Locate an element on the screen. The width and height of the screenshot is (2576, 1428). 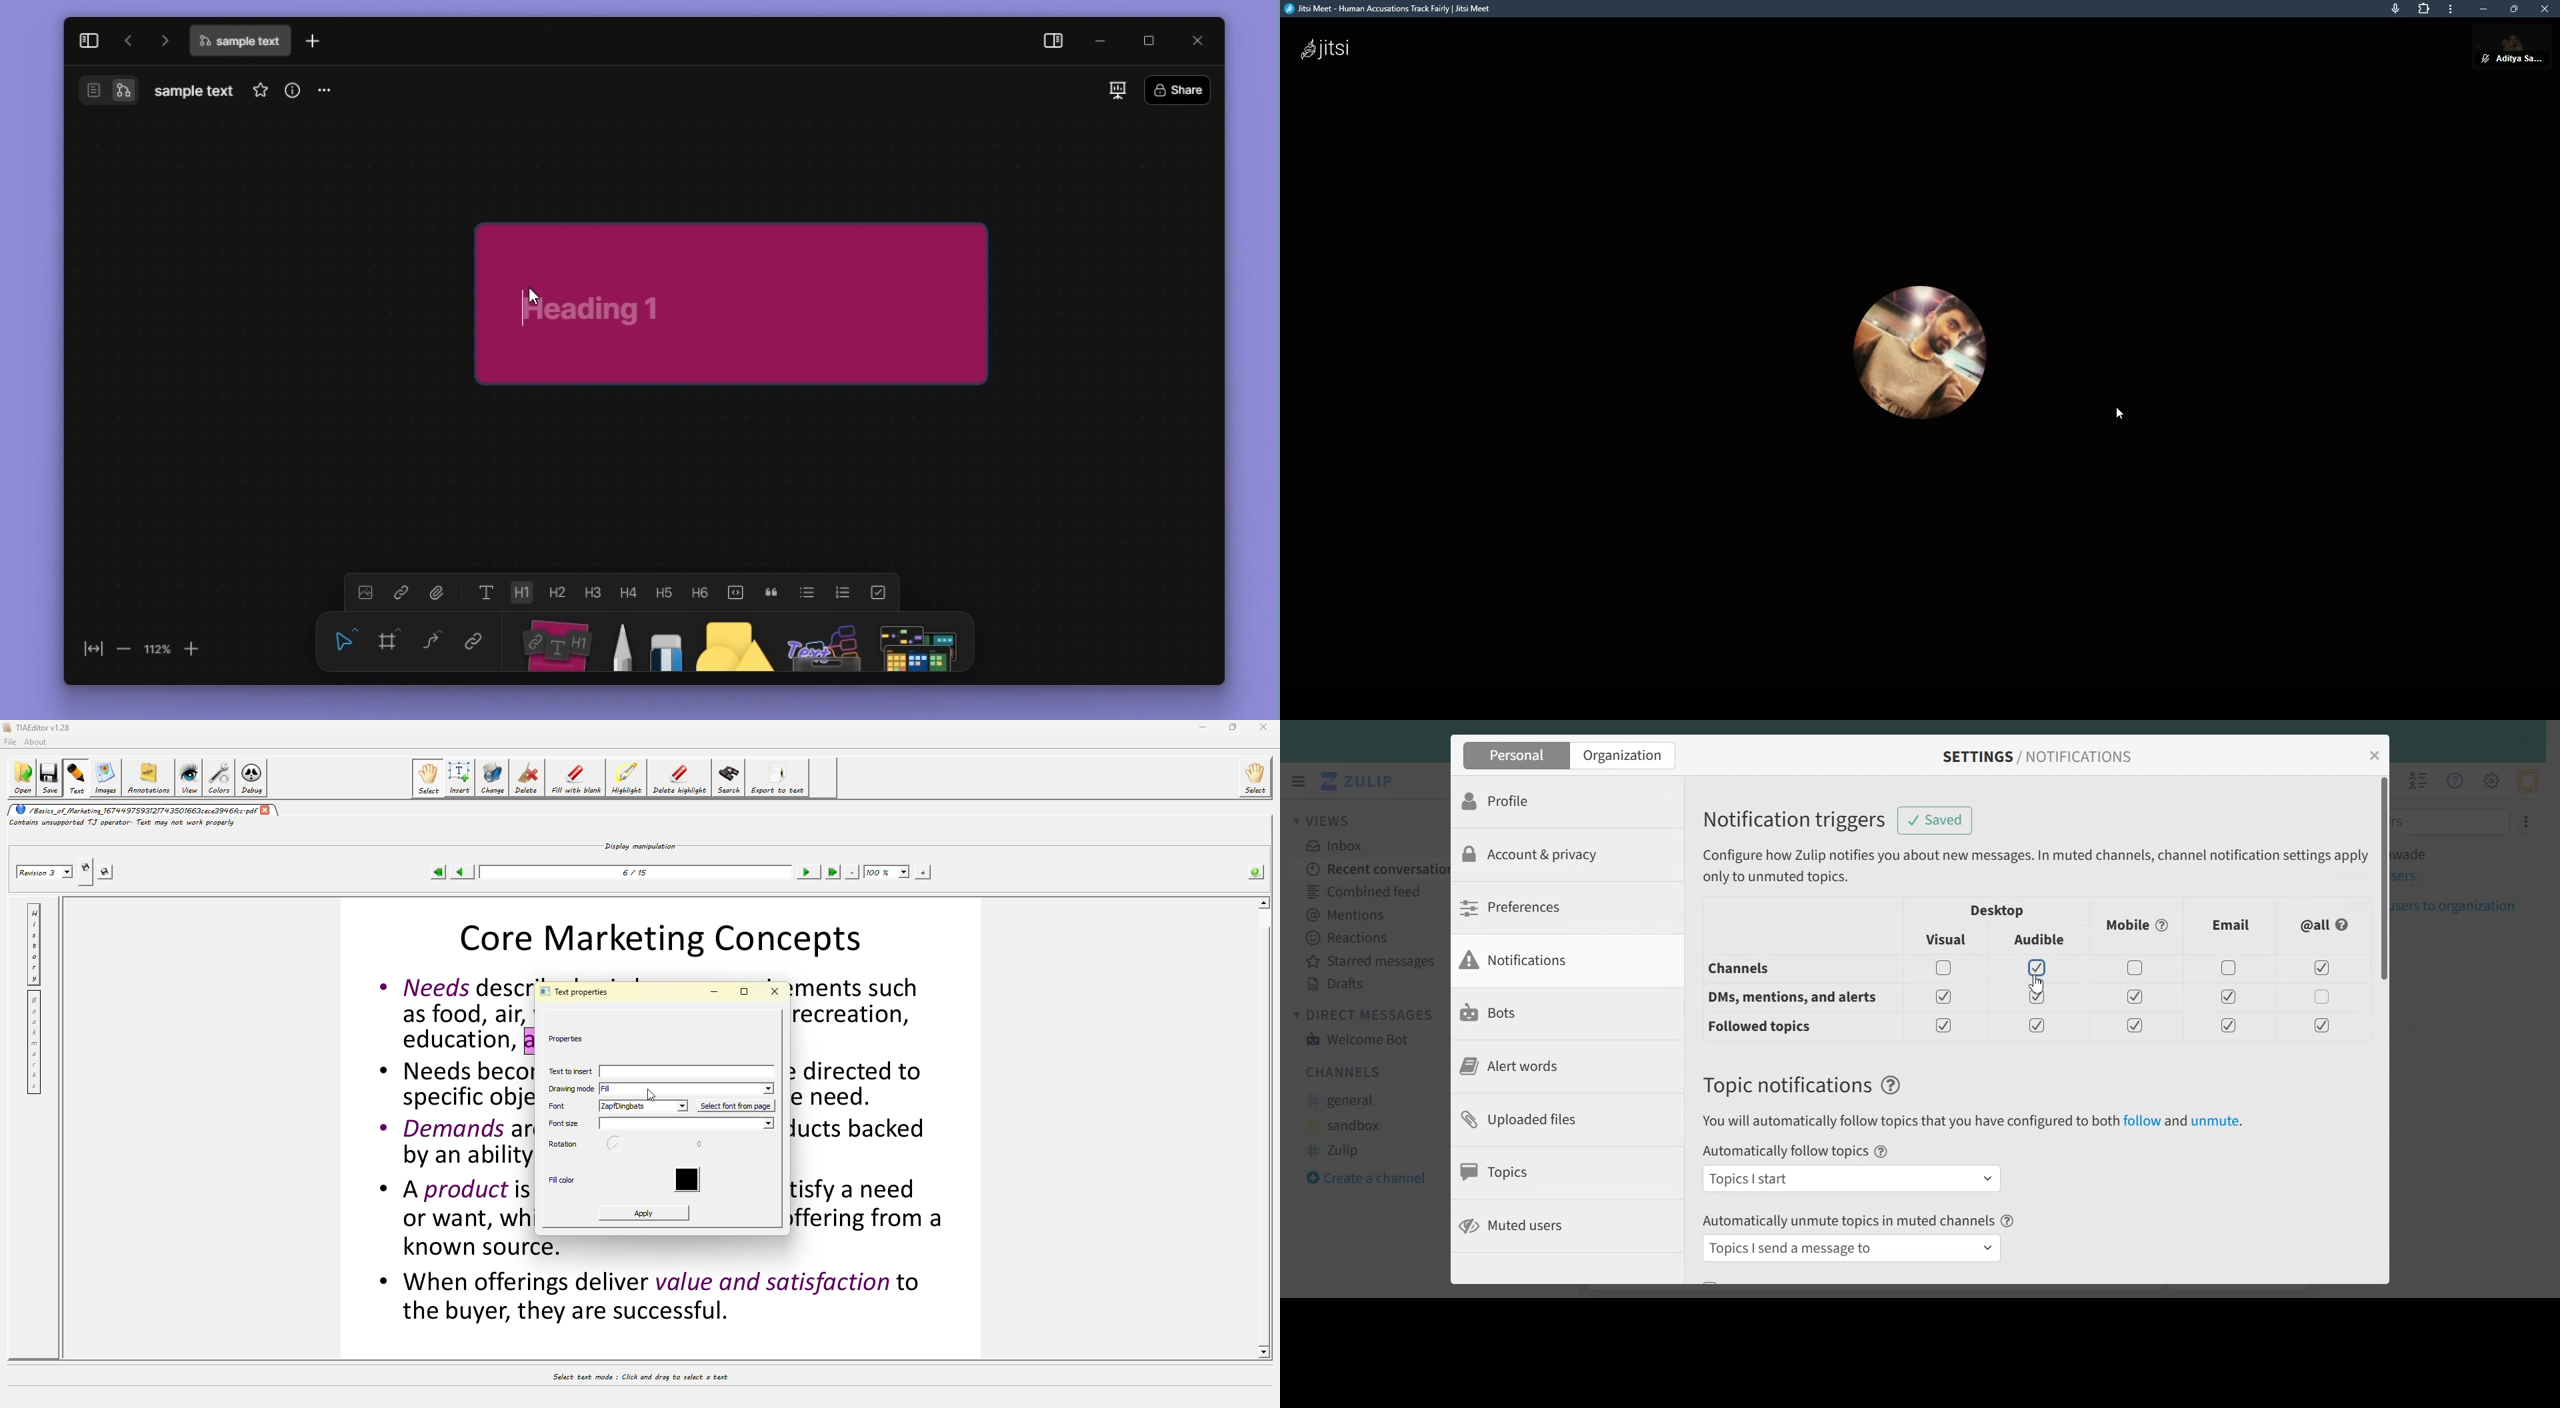
go back is located at coordinates (128, 40).